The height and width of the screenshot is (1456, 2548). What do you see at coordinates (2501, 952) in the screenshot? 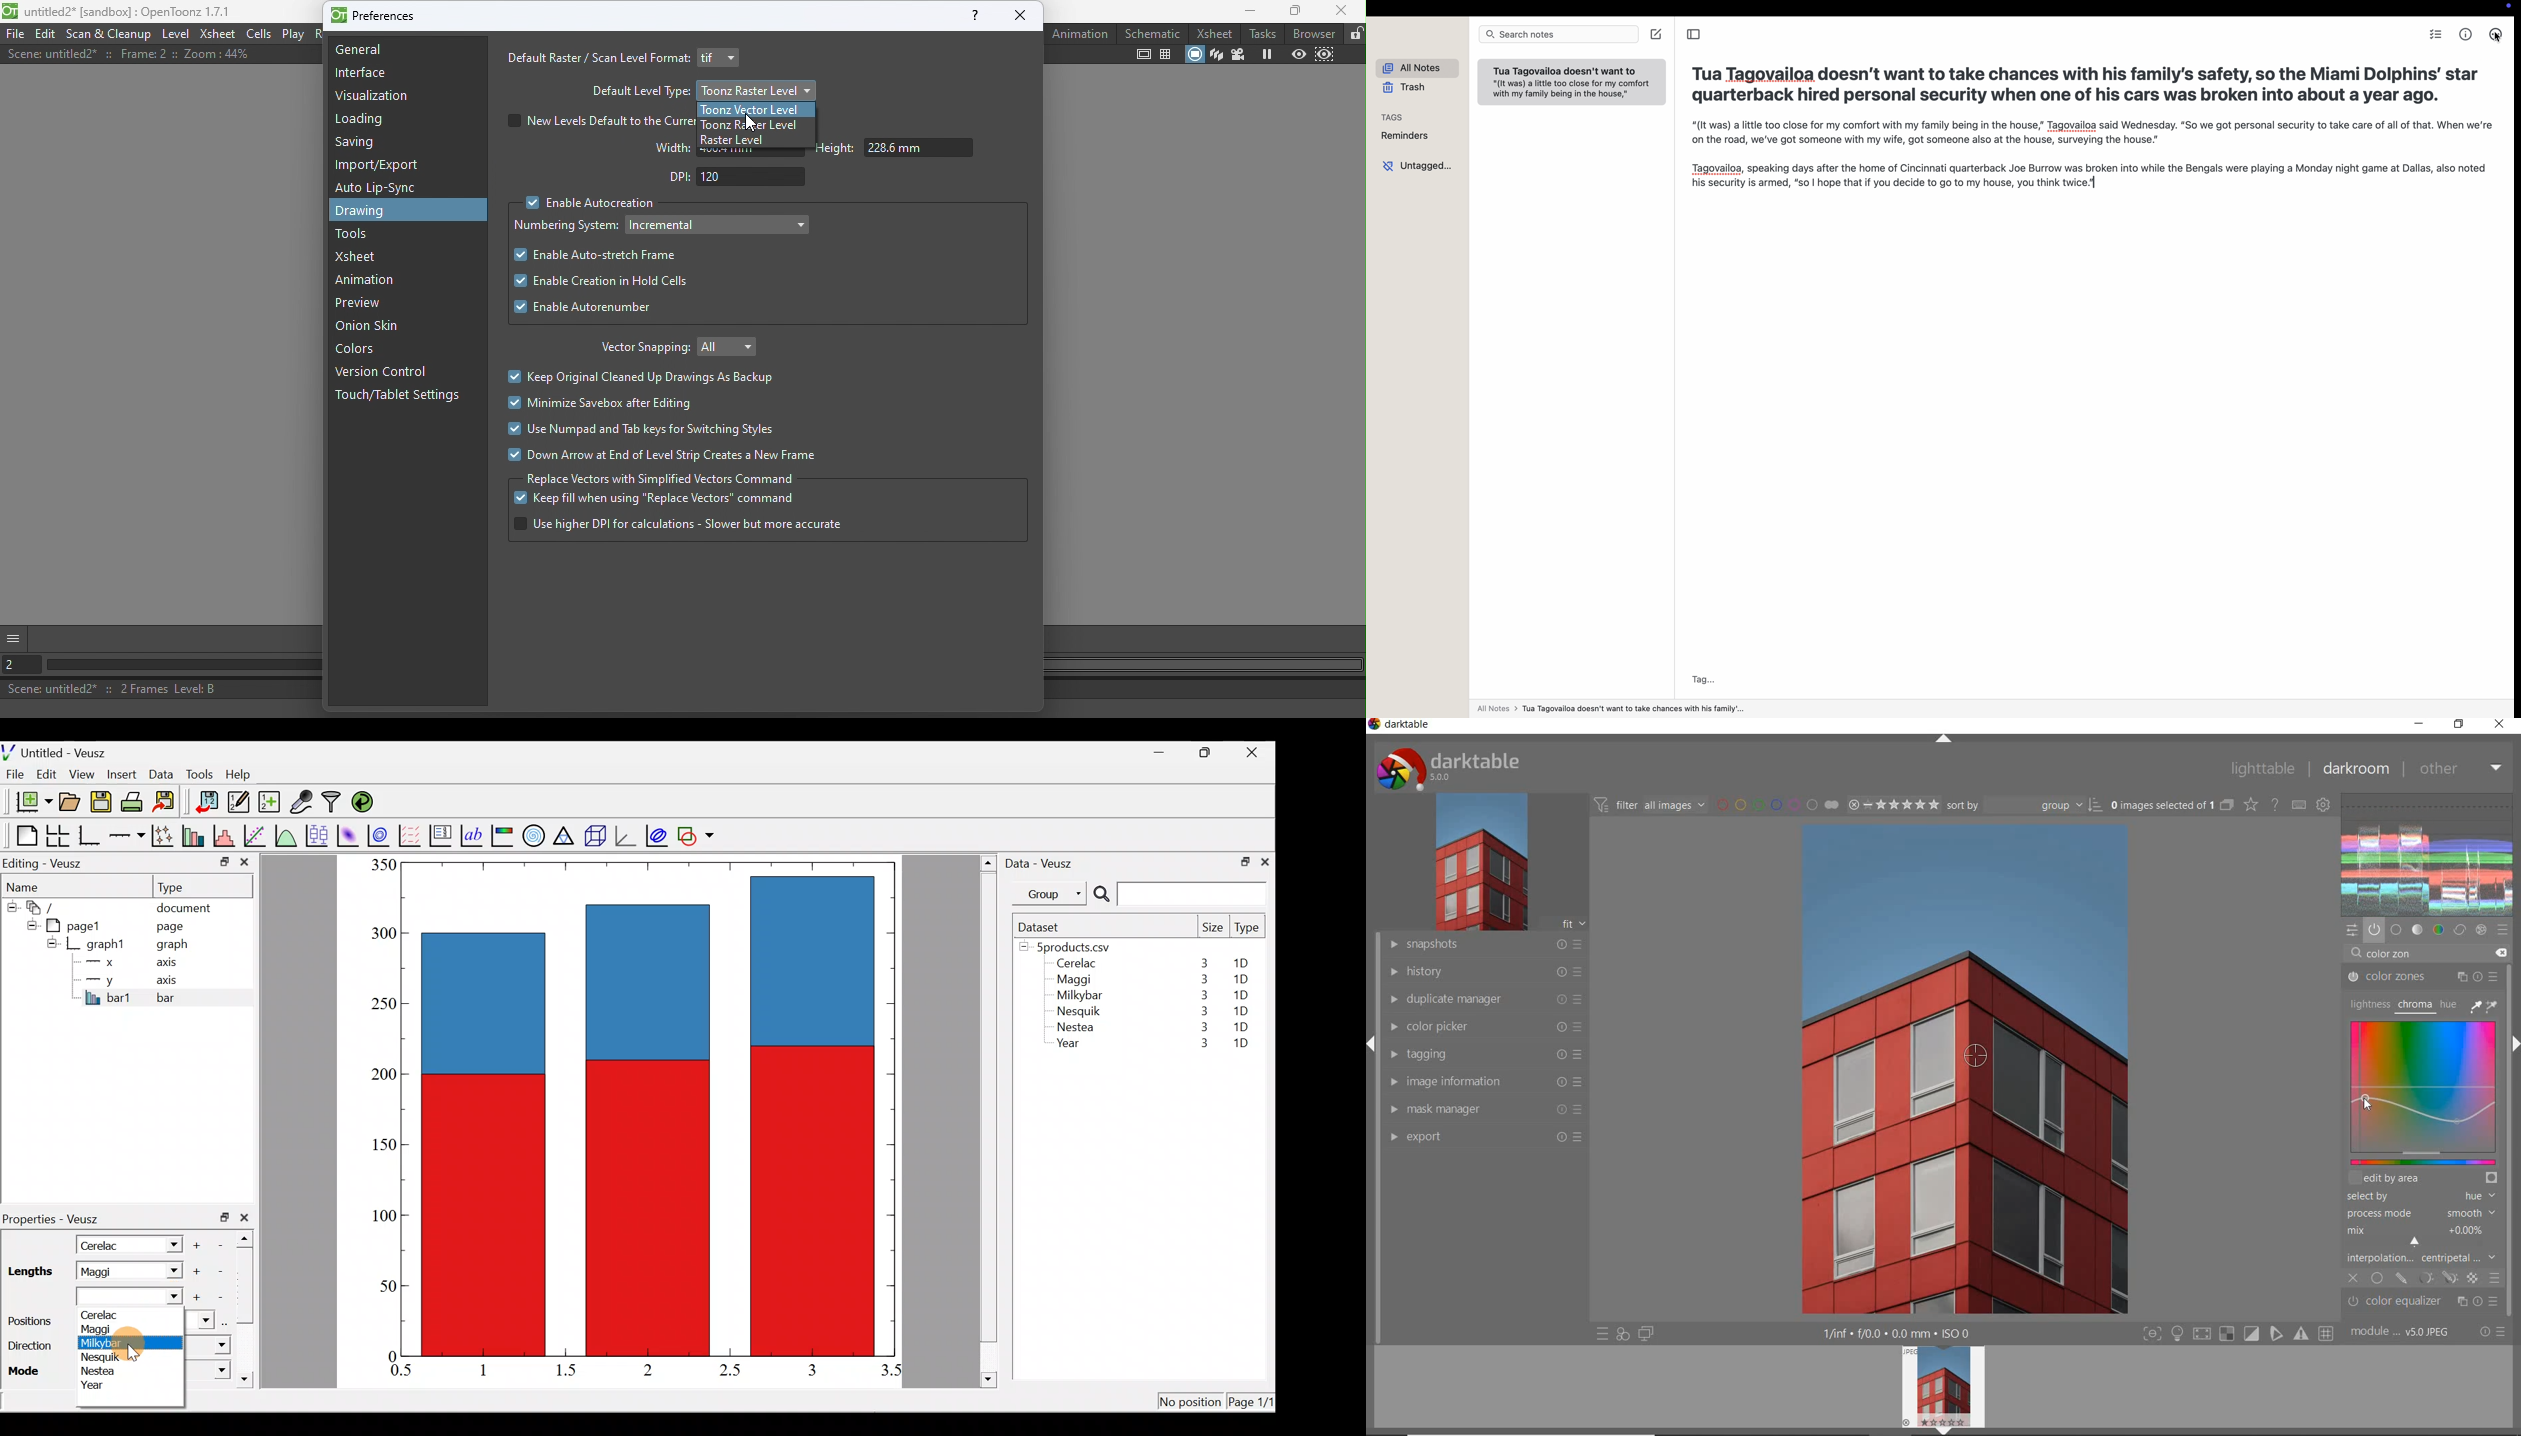
I see `DELETE` at bounding box center [2501, 952].